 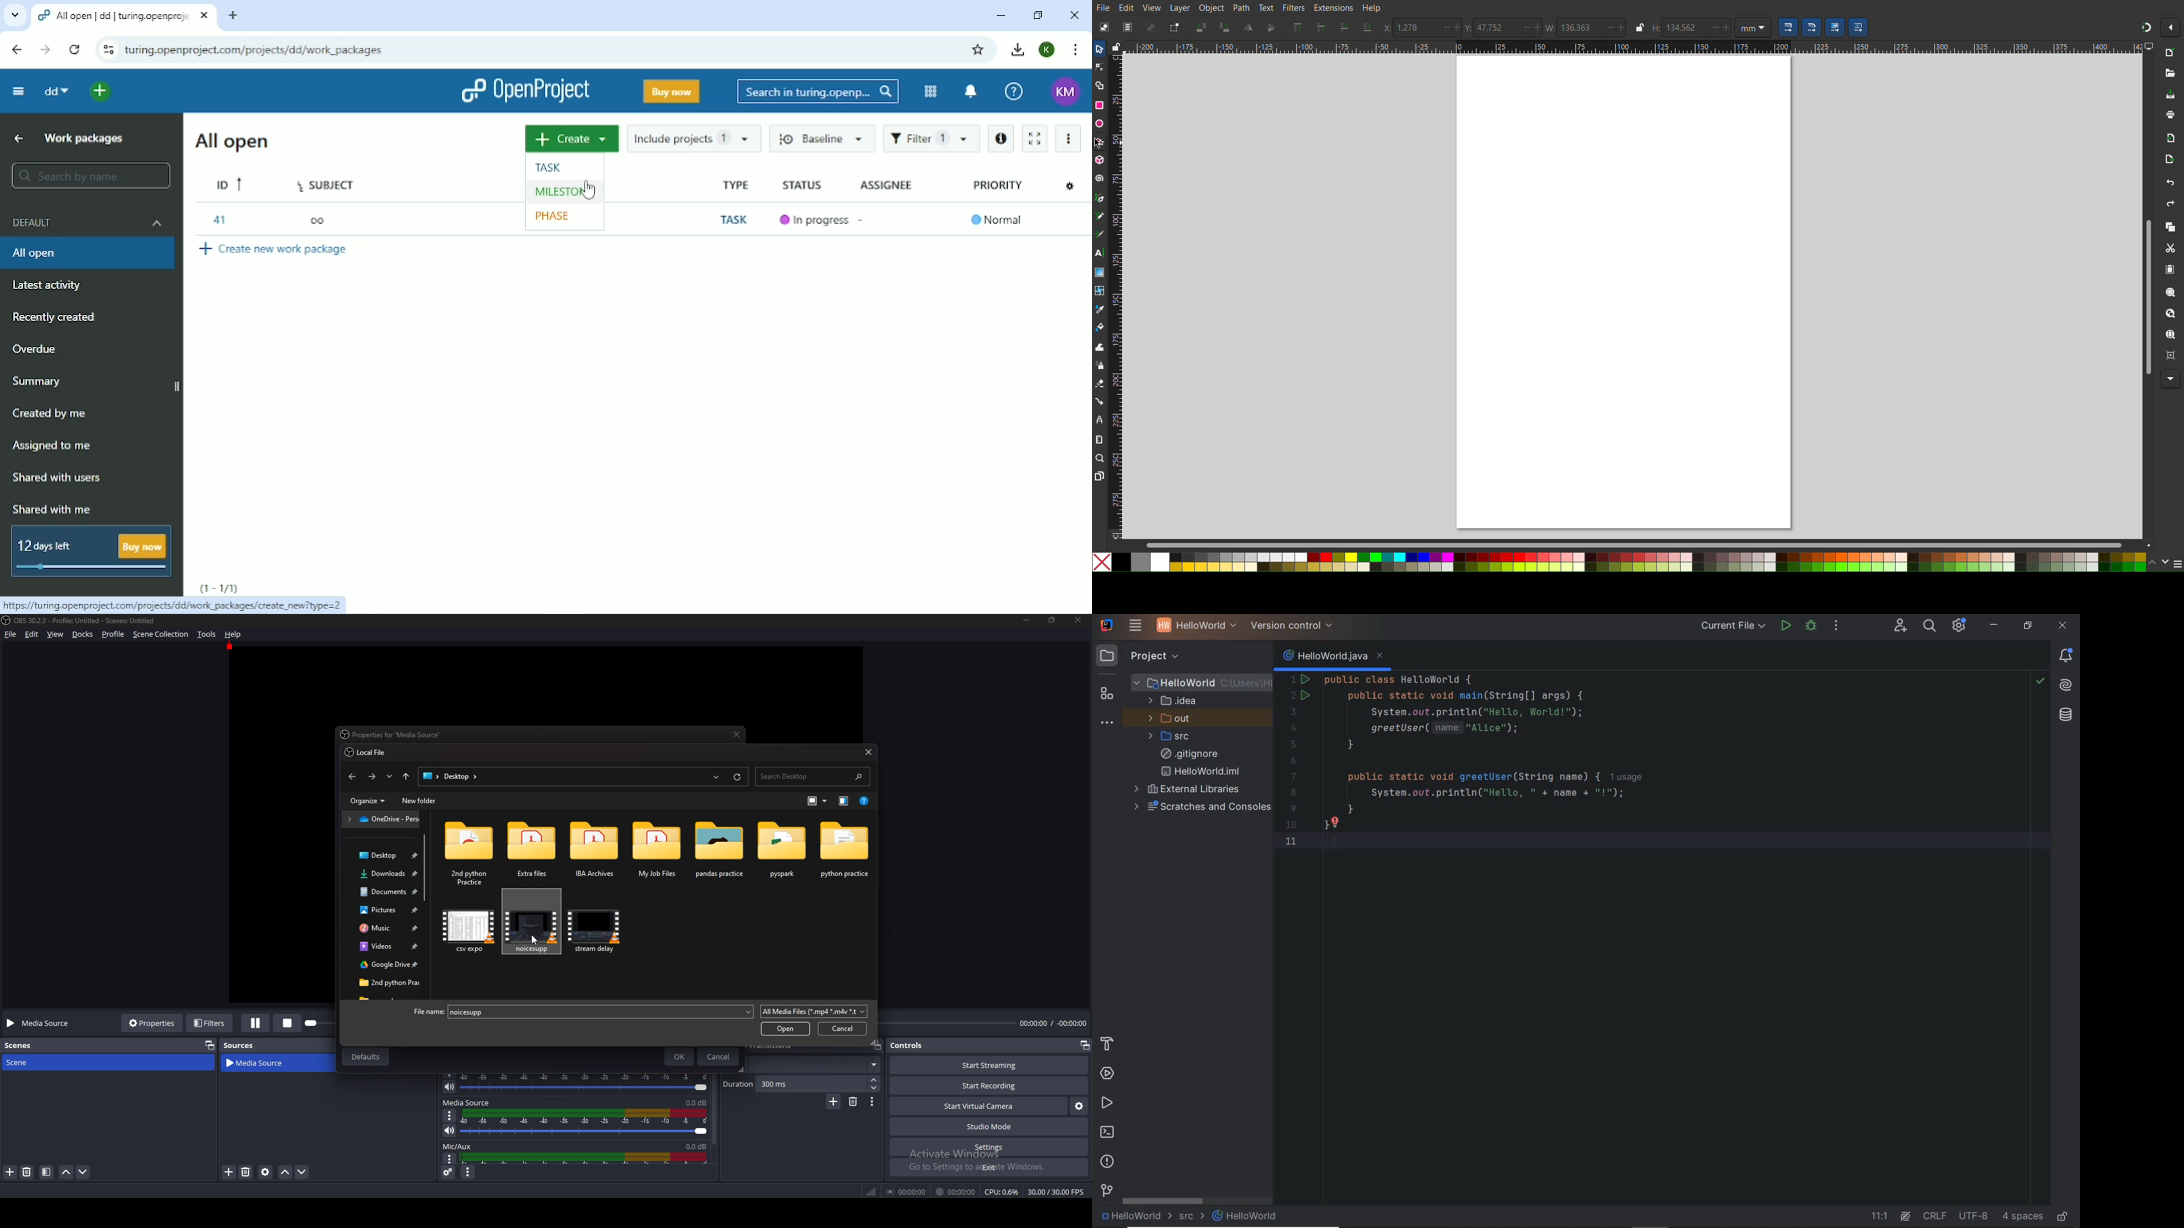 I want to click on mute, so click(x=449, y=1131).